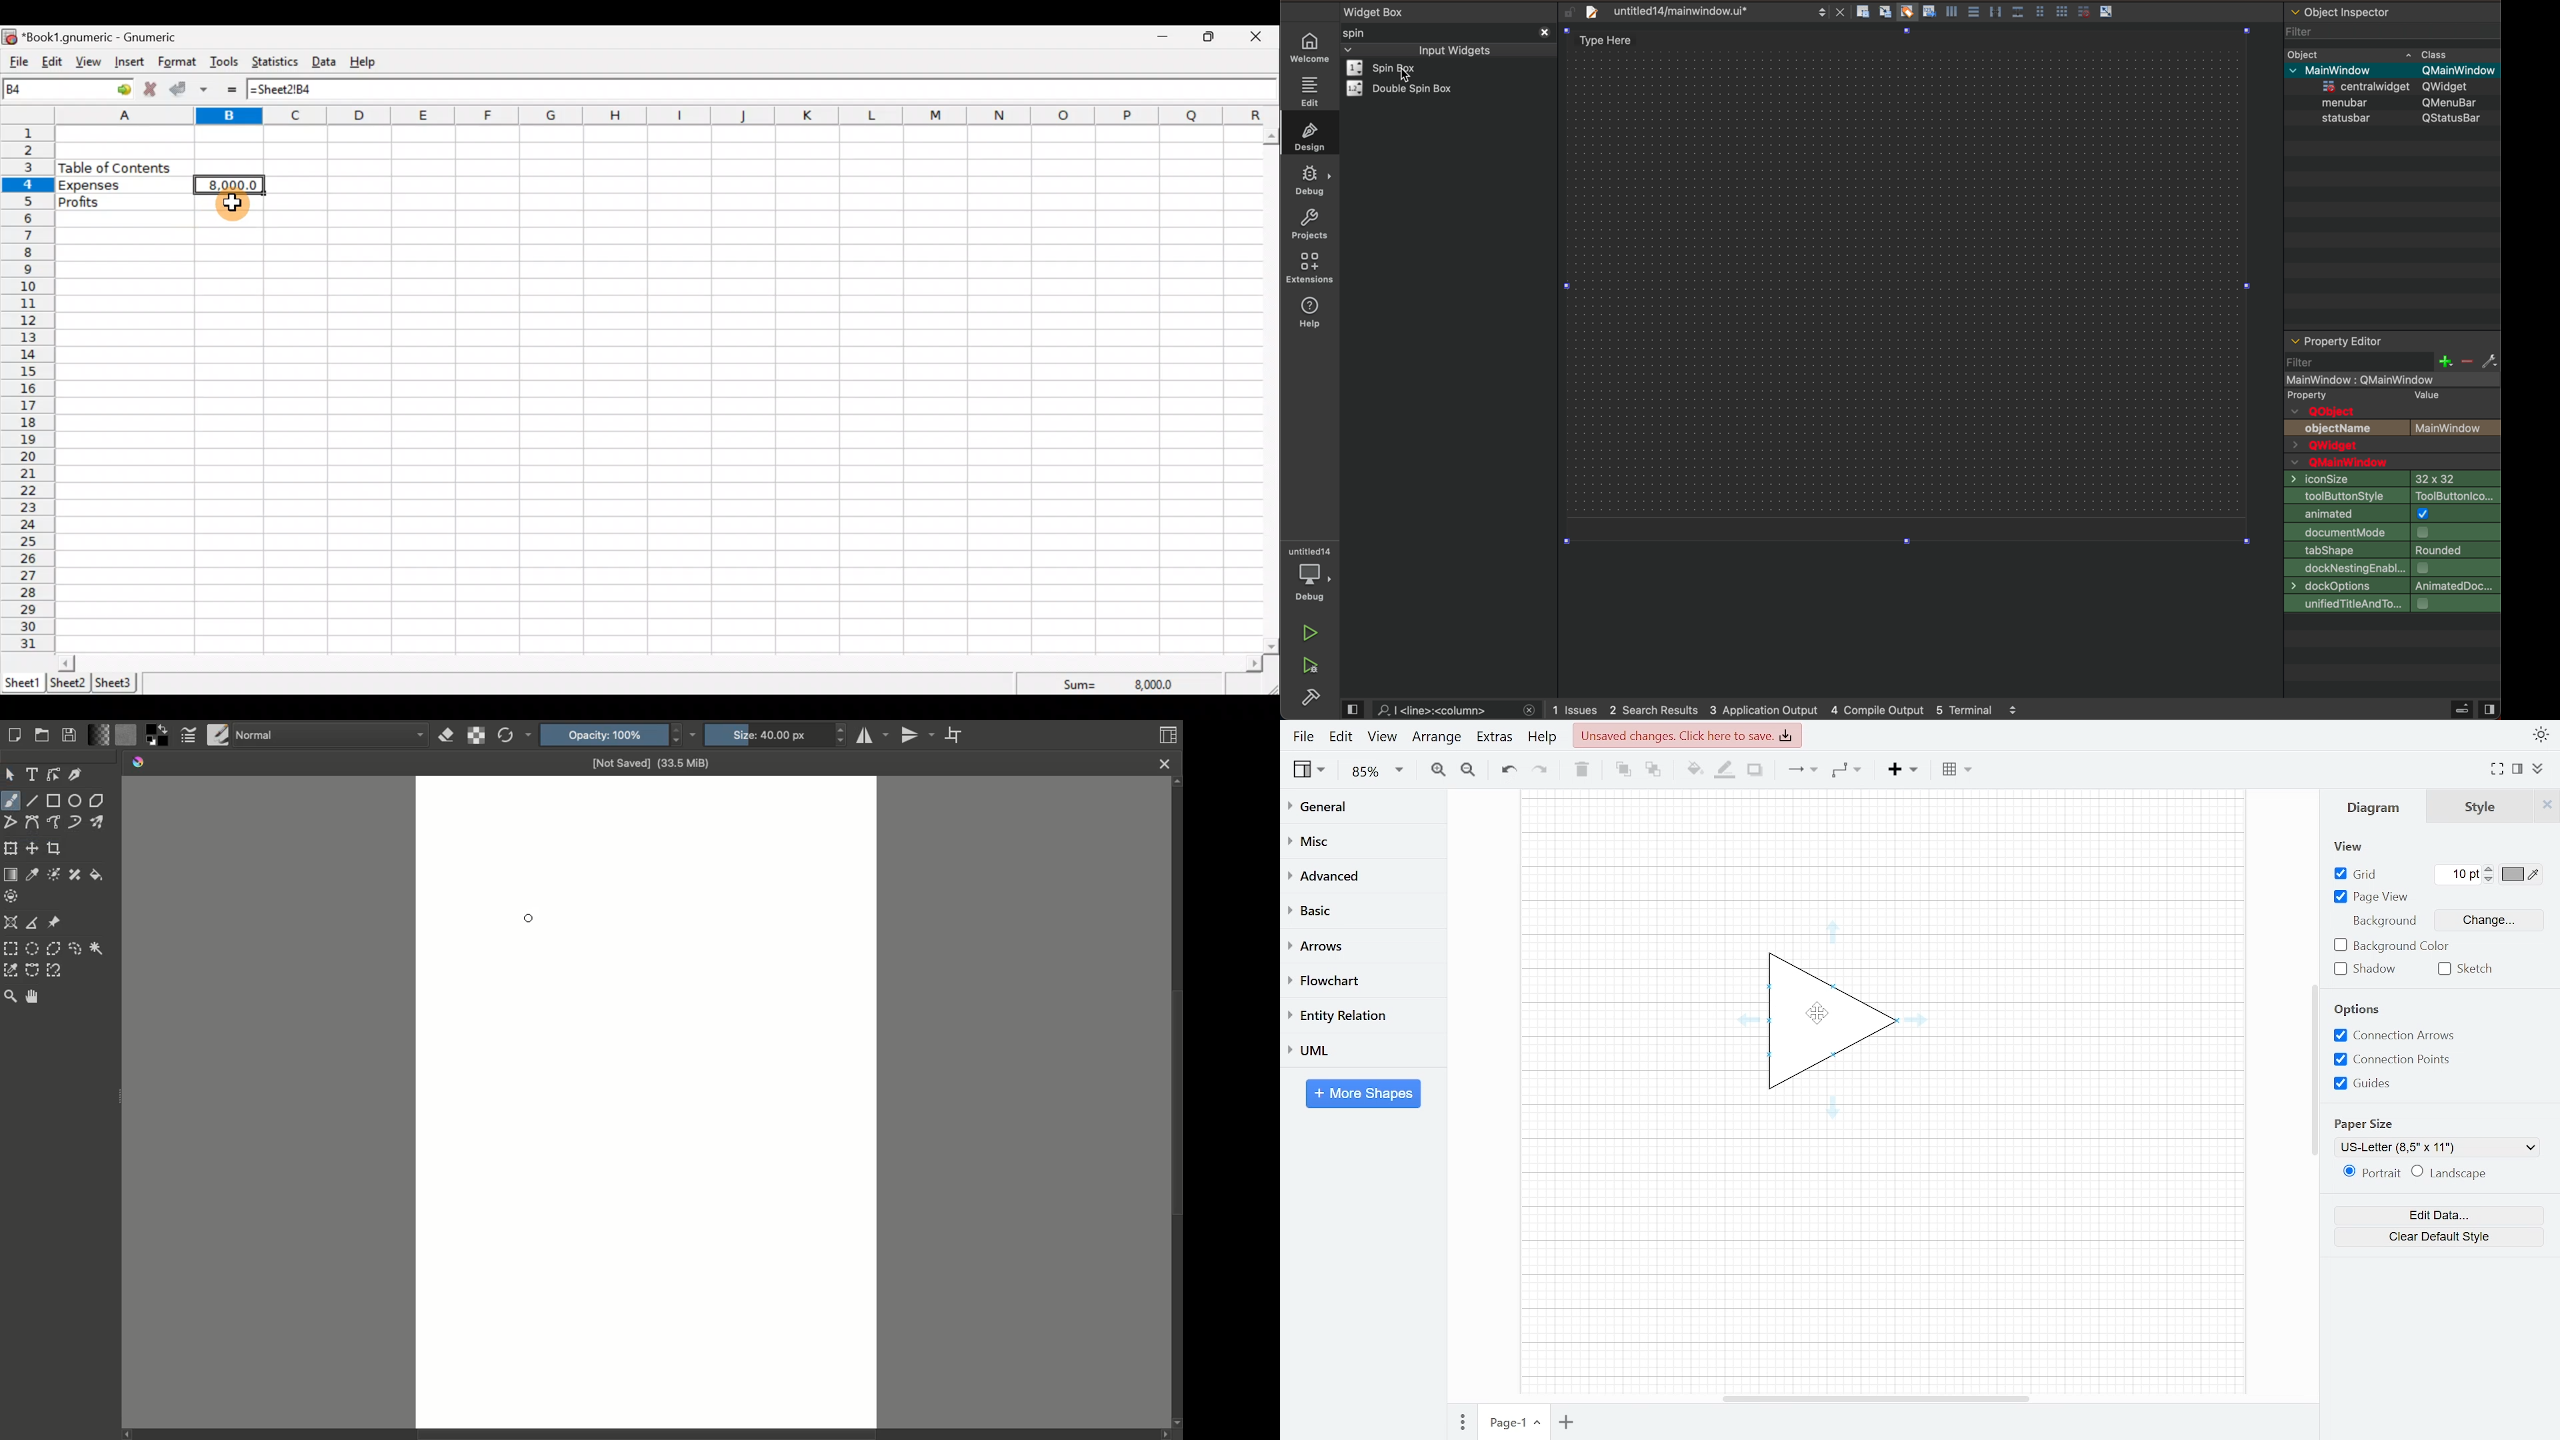 The image size is (2576, 1456). Describe the element at coordinates (1819, 1014) in the screenshot. I see `cursor` at that location.